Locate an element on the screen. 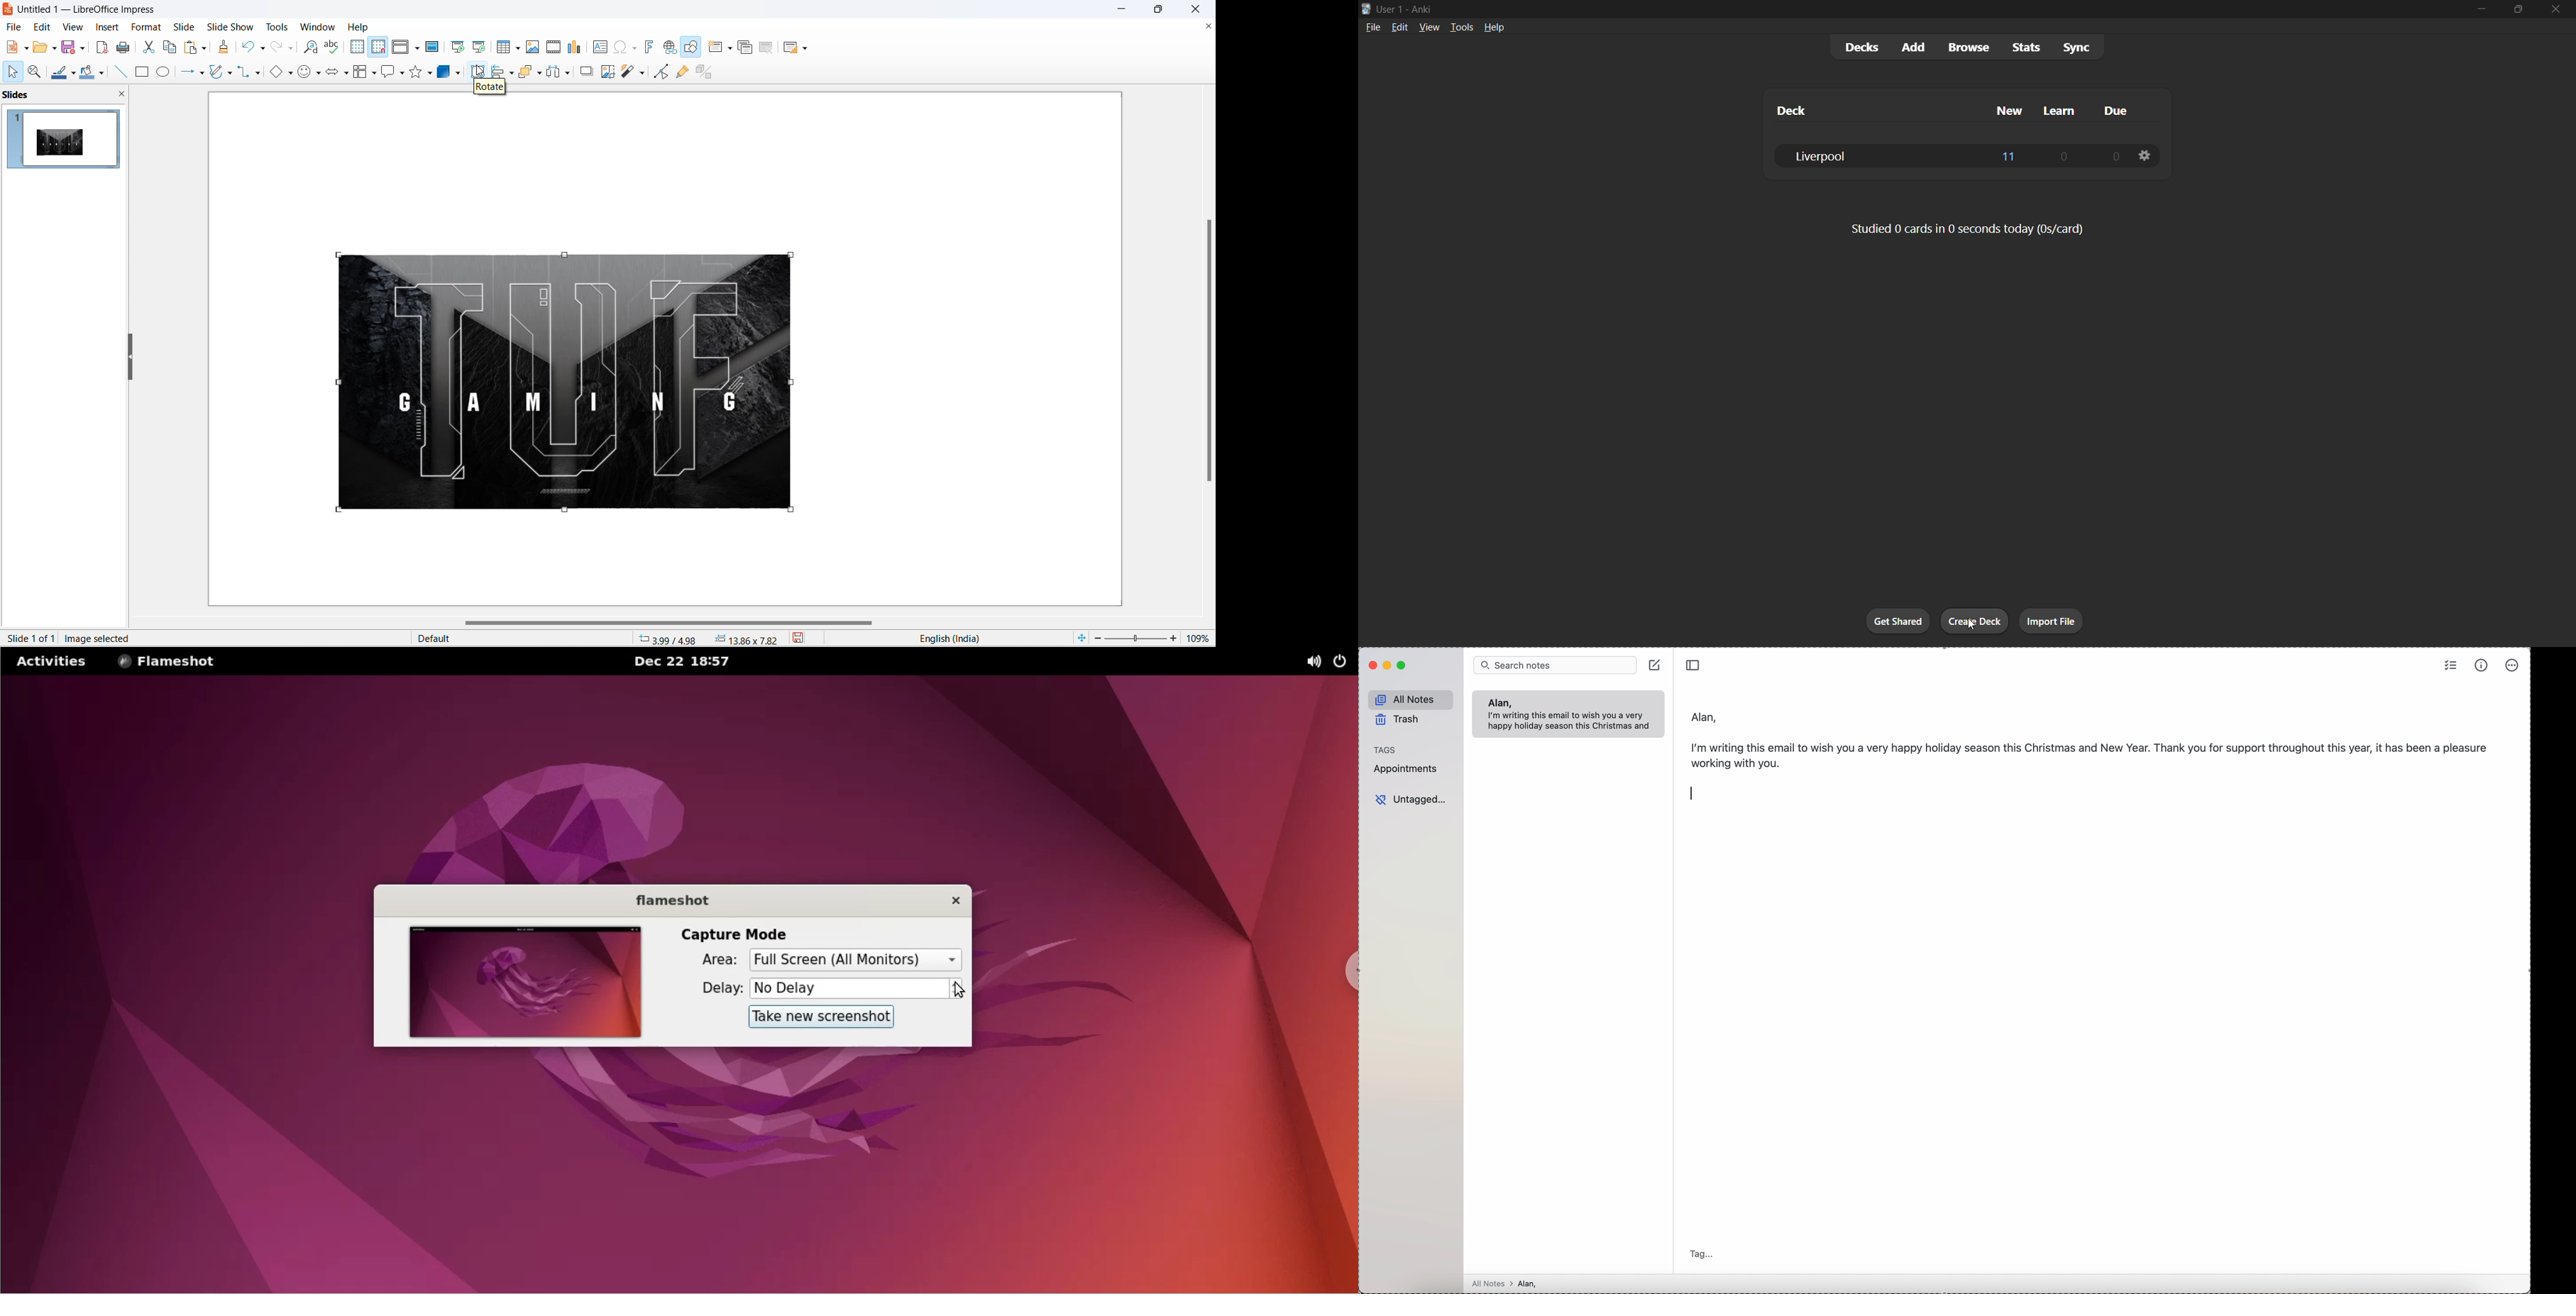 Image resolution: width=2576 pixels, height=1316 pixels. help is located at coordinates (1497, 27).